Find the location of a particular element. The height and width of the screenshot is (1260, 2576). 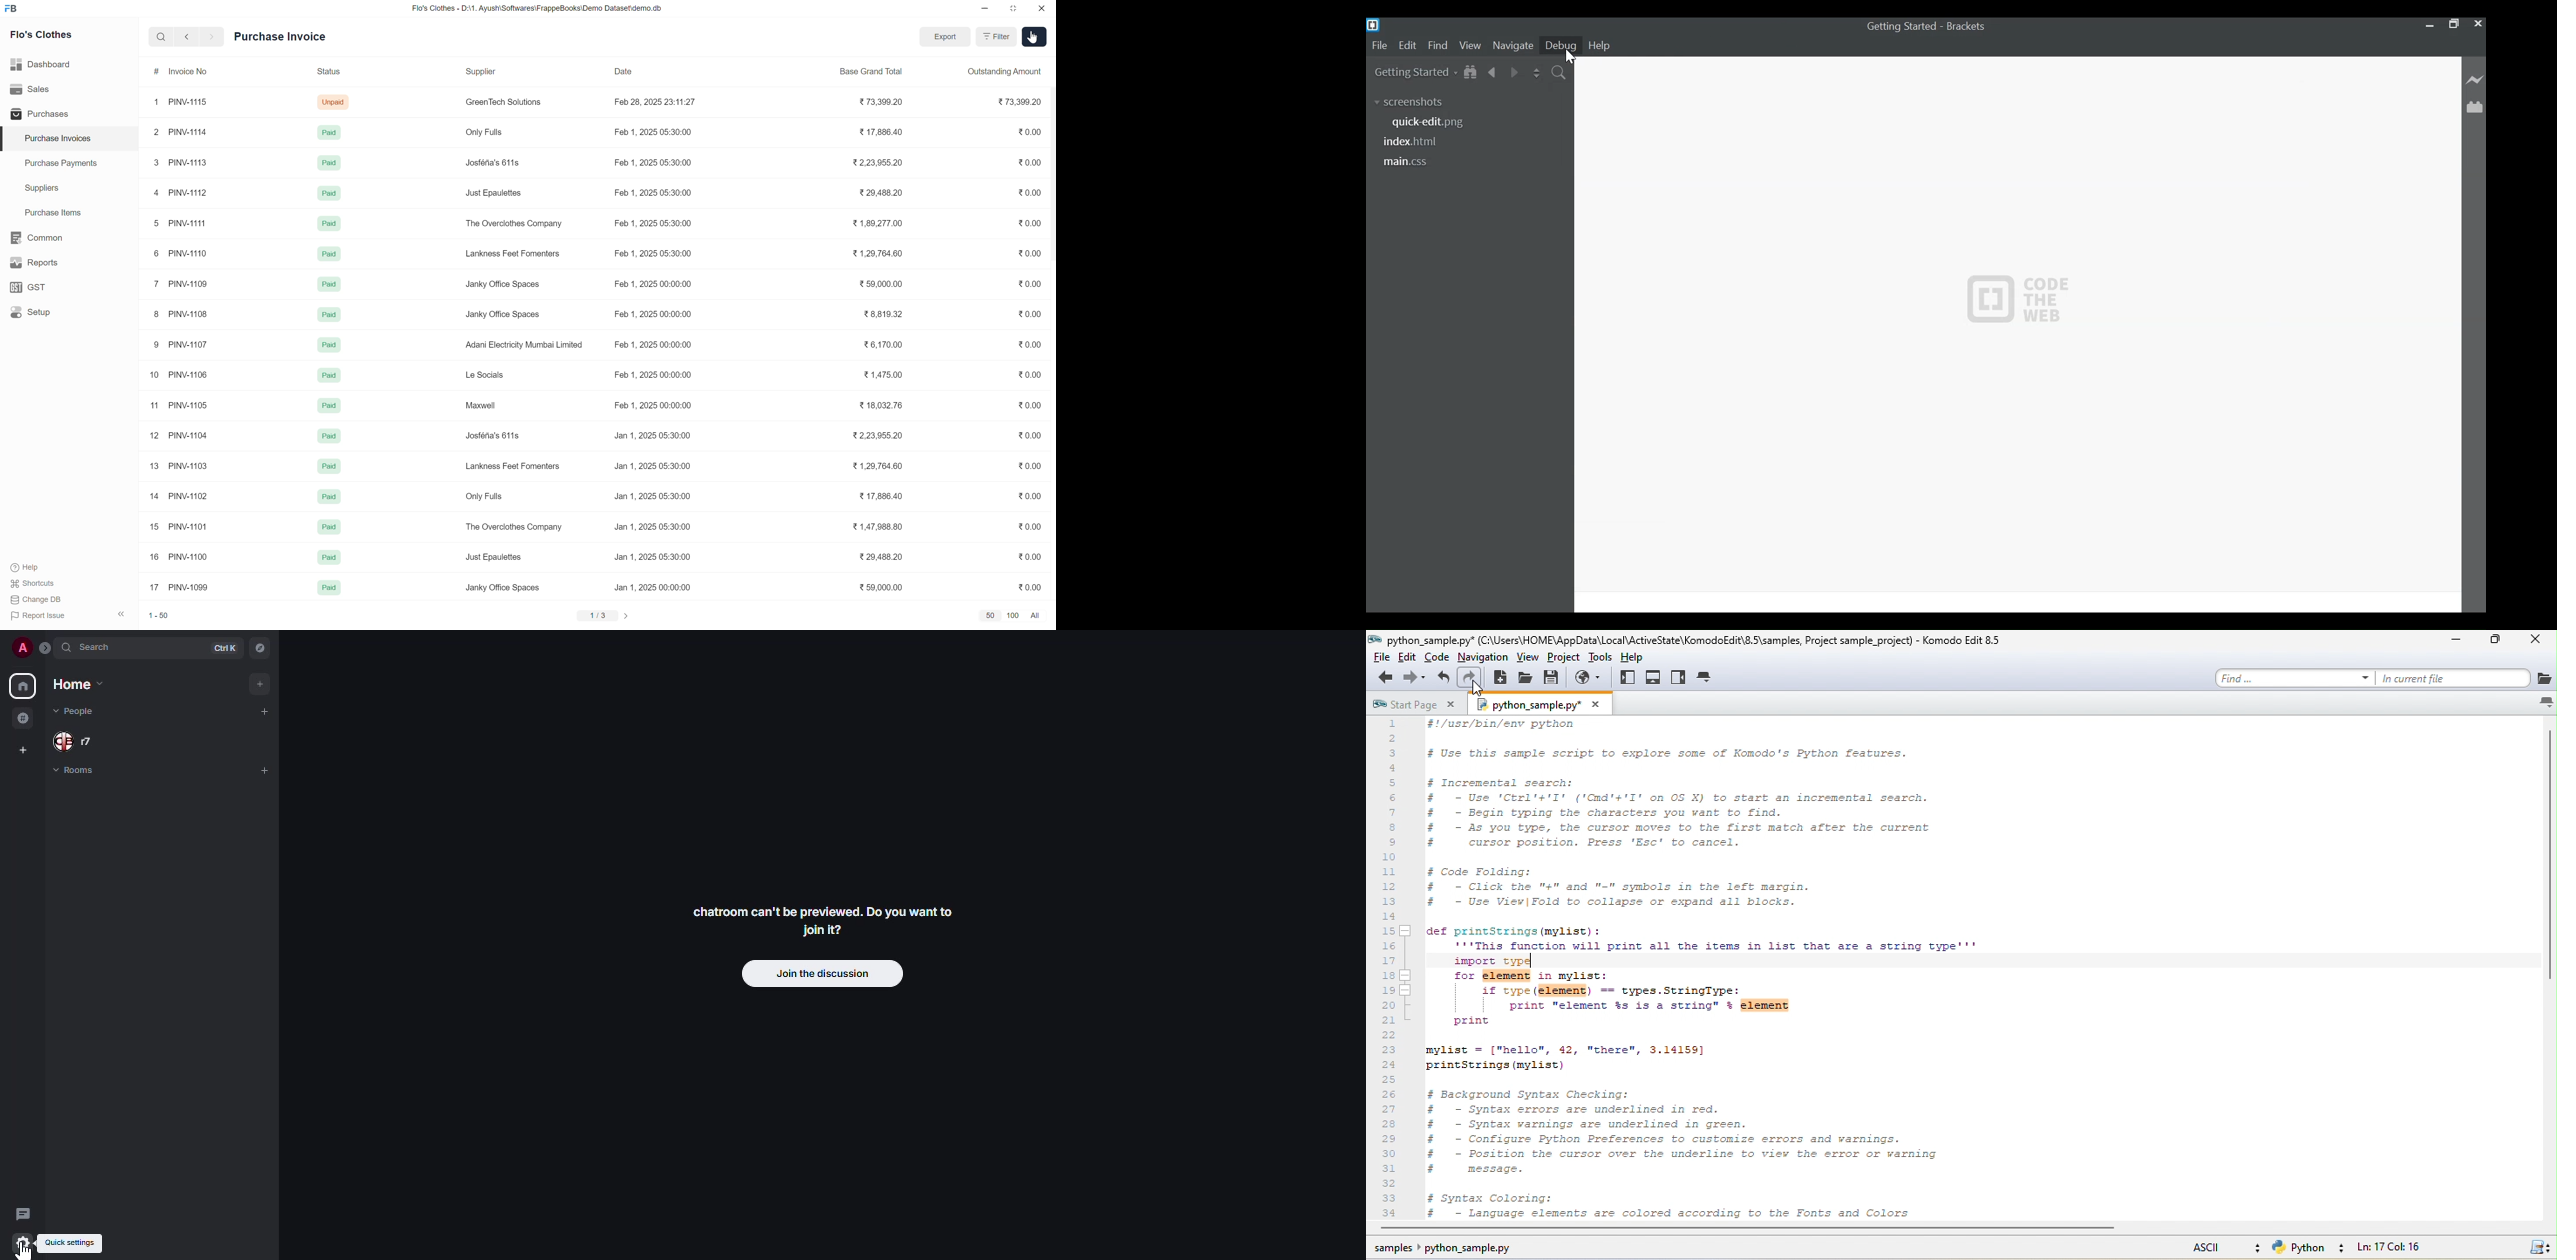

Purchases is located at coordinates (38, 114).